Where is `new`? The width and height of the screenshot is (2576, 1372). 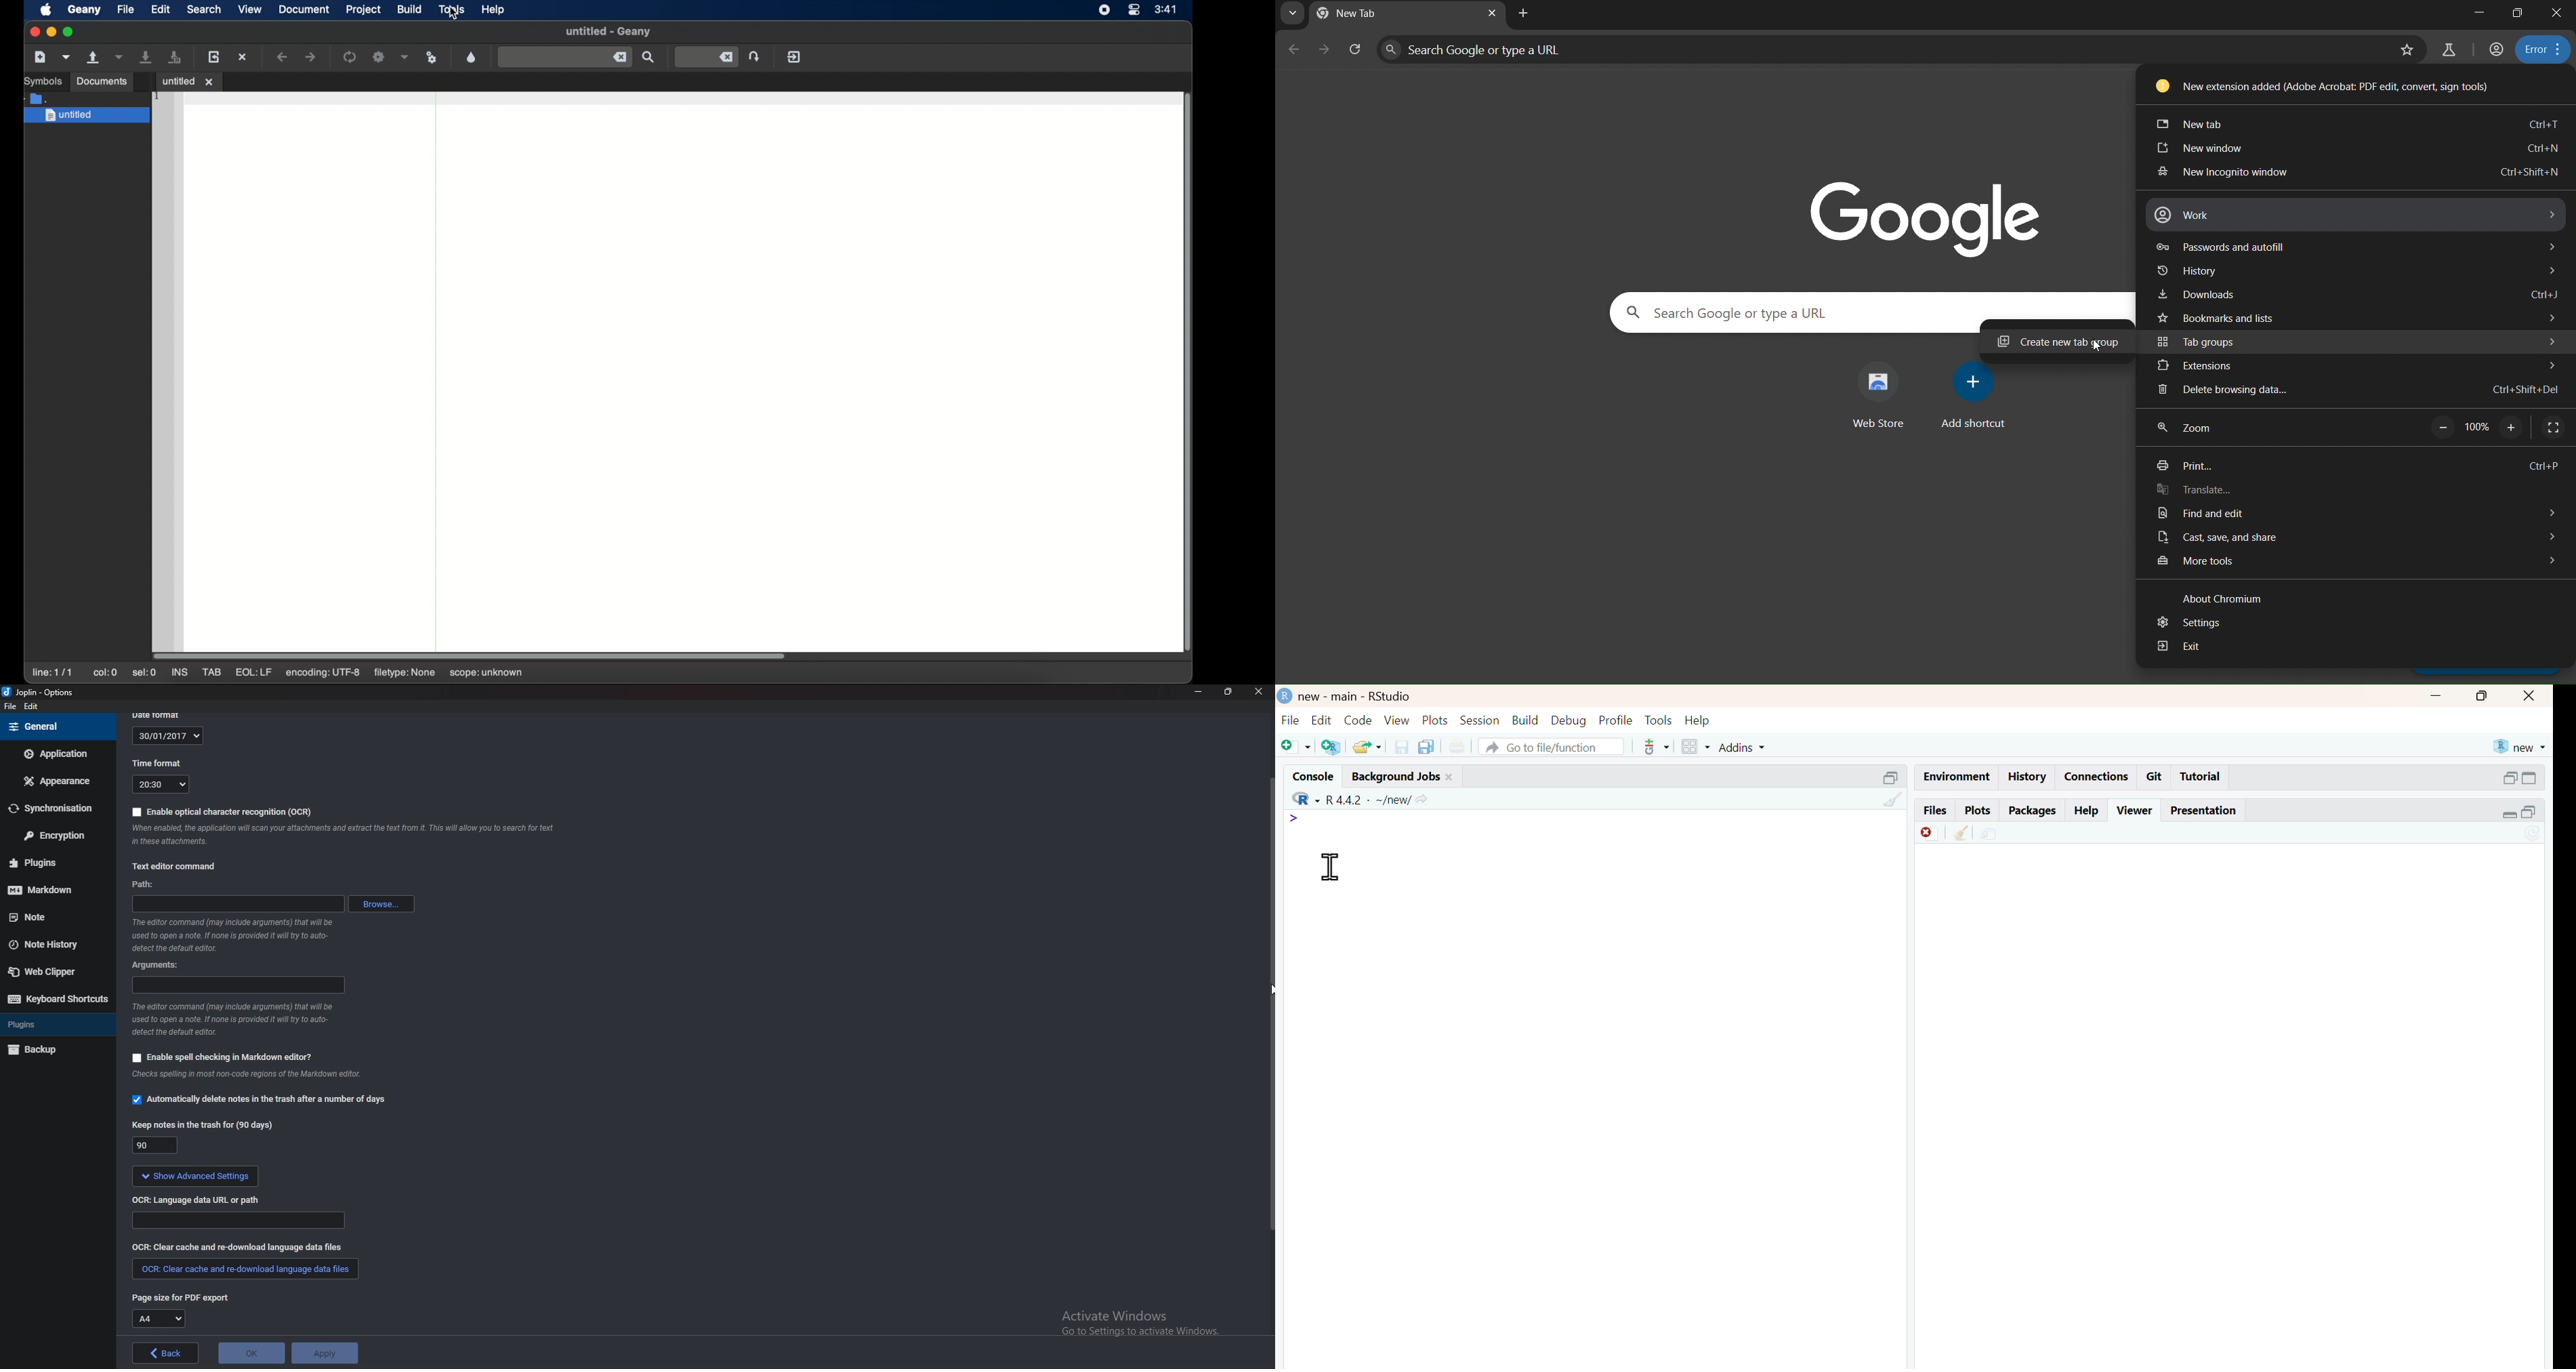 new is located at coordinates (2520, 746).